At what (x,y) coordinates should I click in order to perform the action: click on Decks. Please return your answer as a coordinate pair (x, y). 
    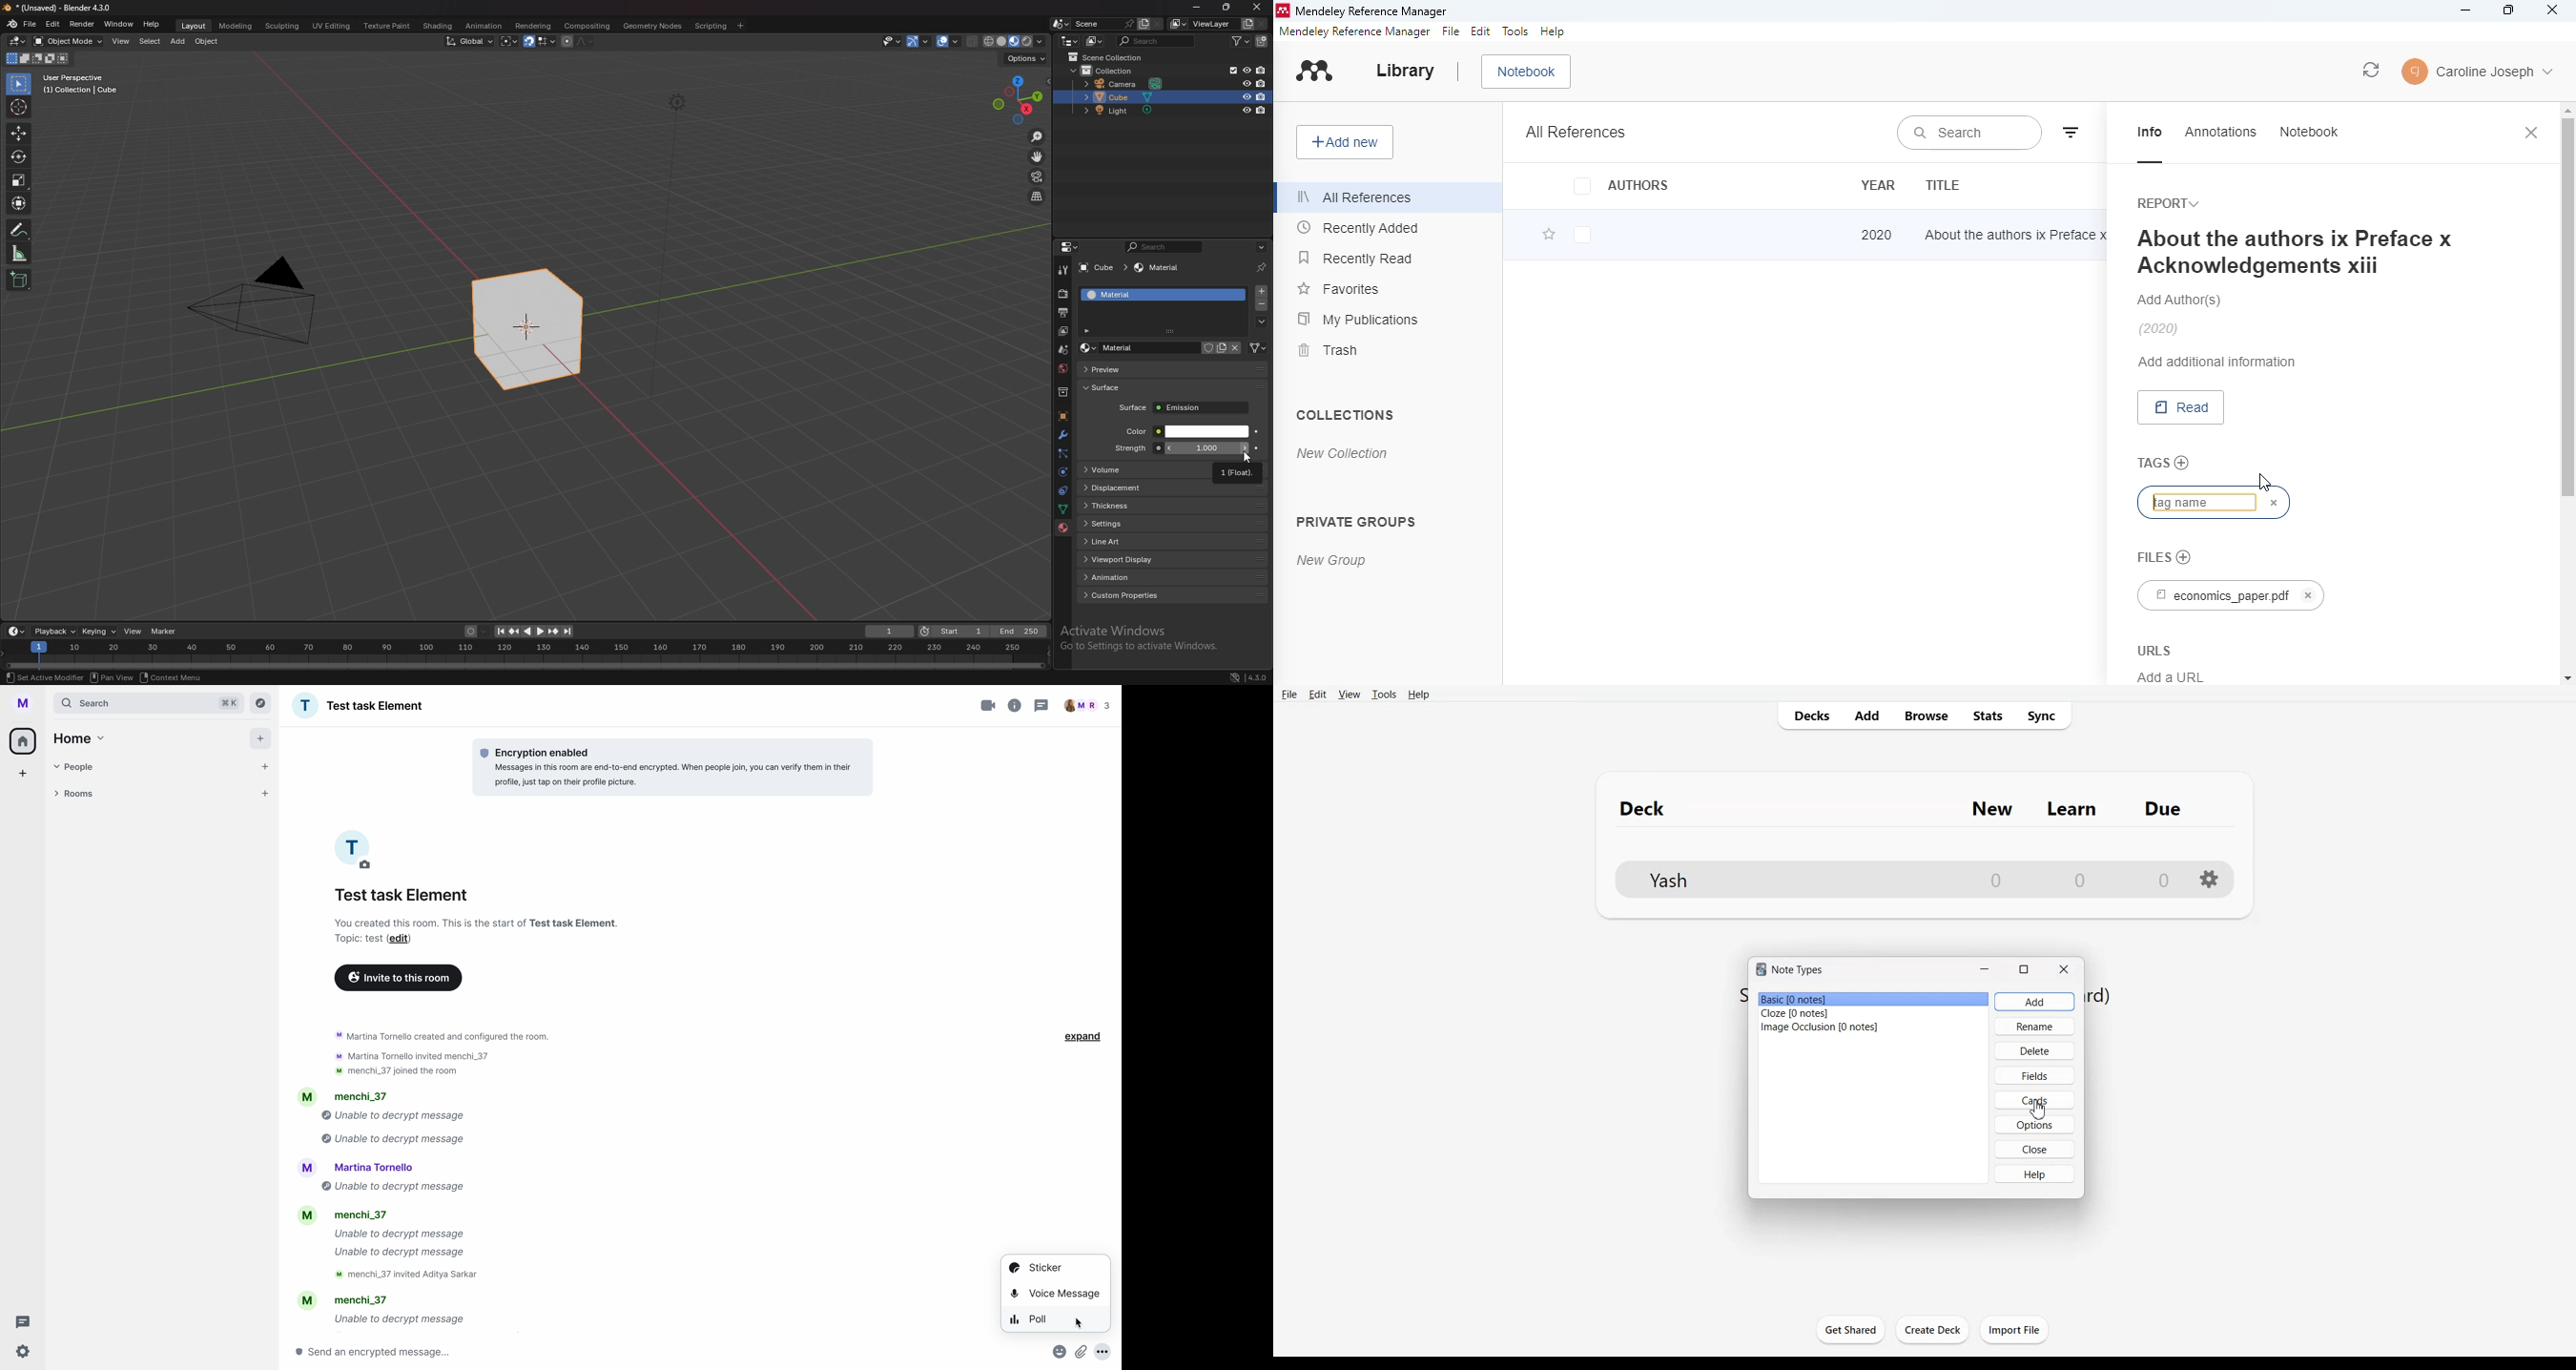
    Looking at the image, I should click on (1807, 716).